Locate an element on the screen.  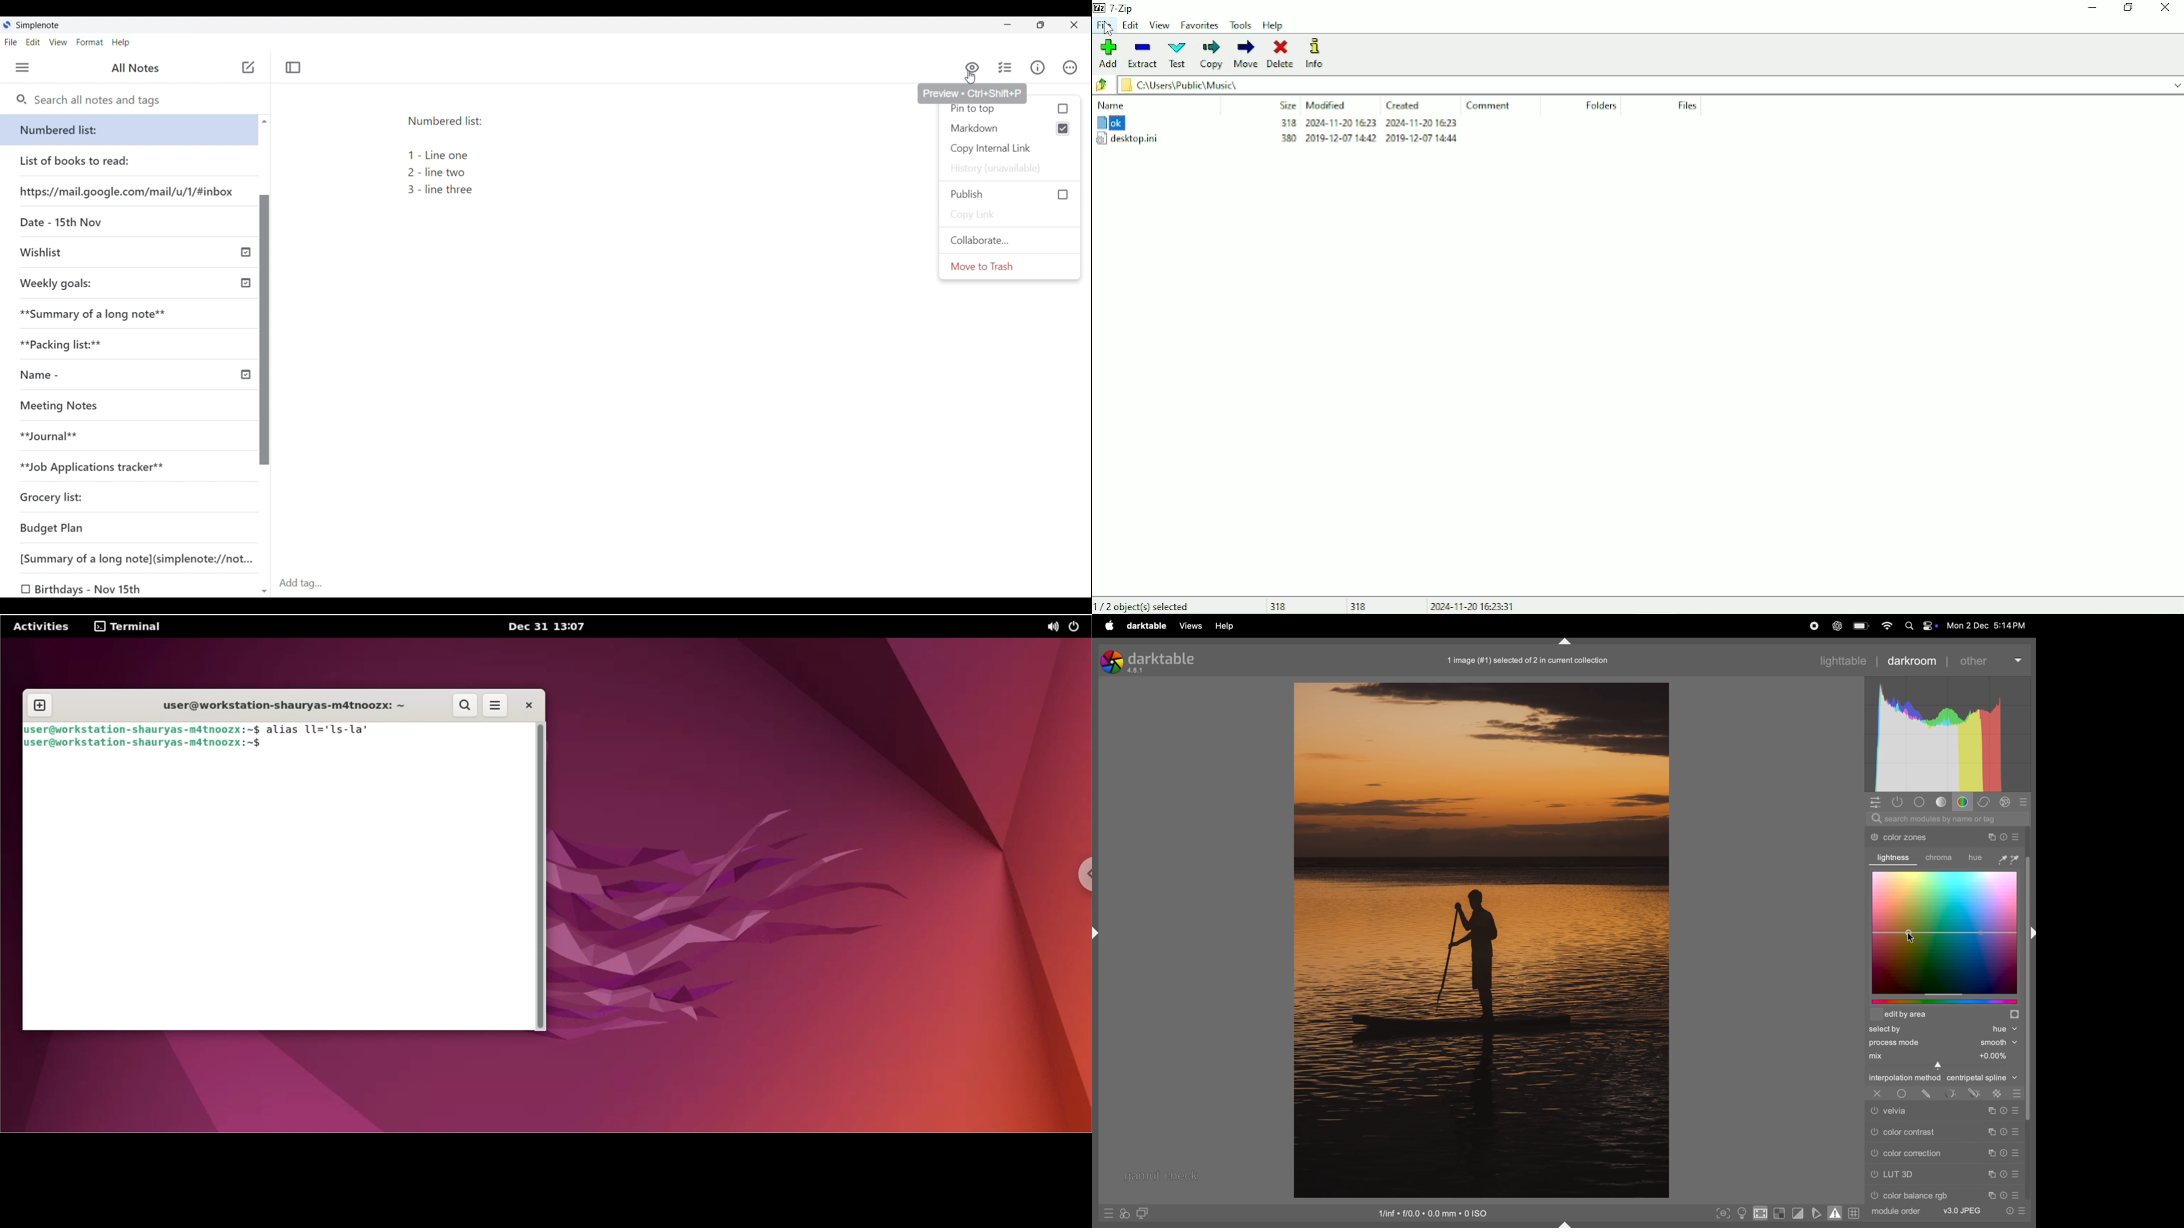
Timer is located at coordinates (2003, 1152).